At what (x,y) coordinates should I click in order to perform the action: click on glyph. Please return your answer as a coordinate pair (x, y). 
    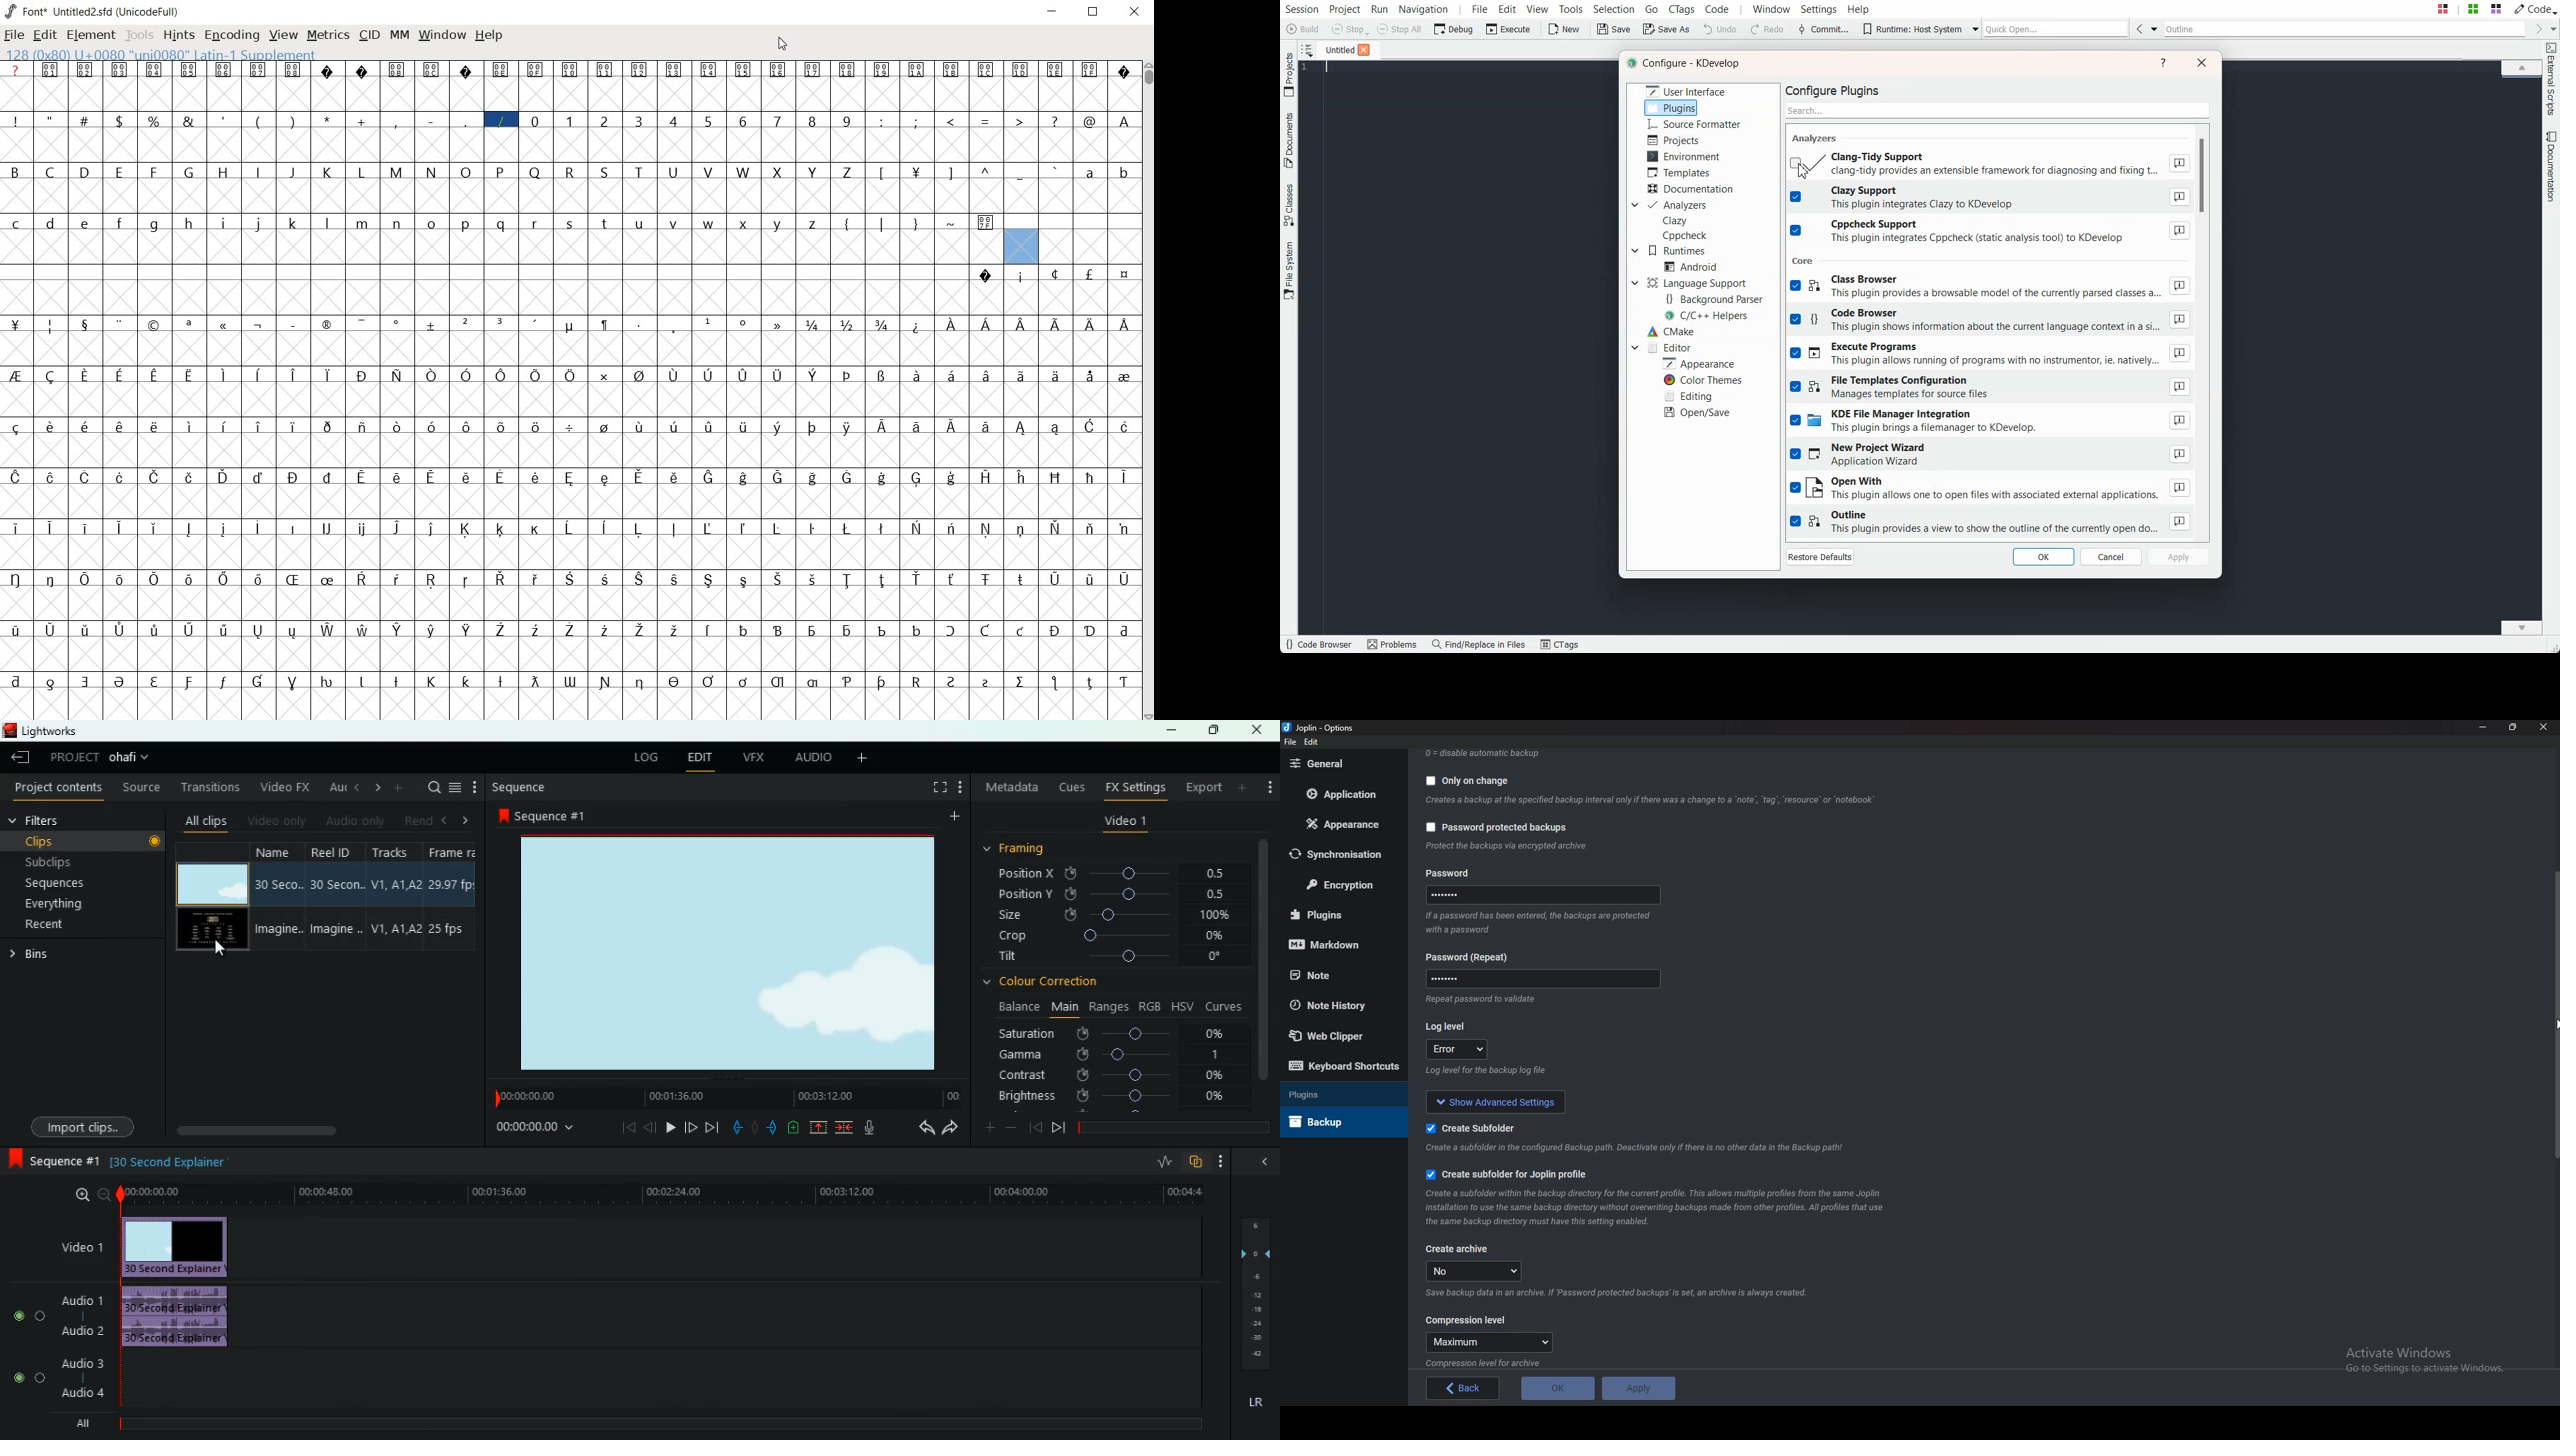
    Looking at the image, I should click on (675, 477).